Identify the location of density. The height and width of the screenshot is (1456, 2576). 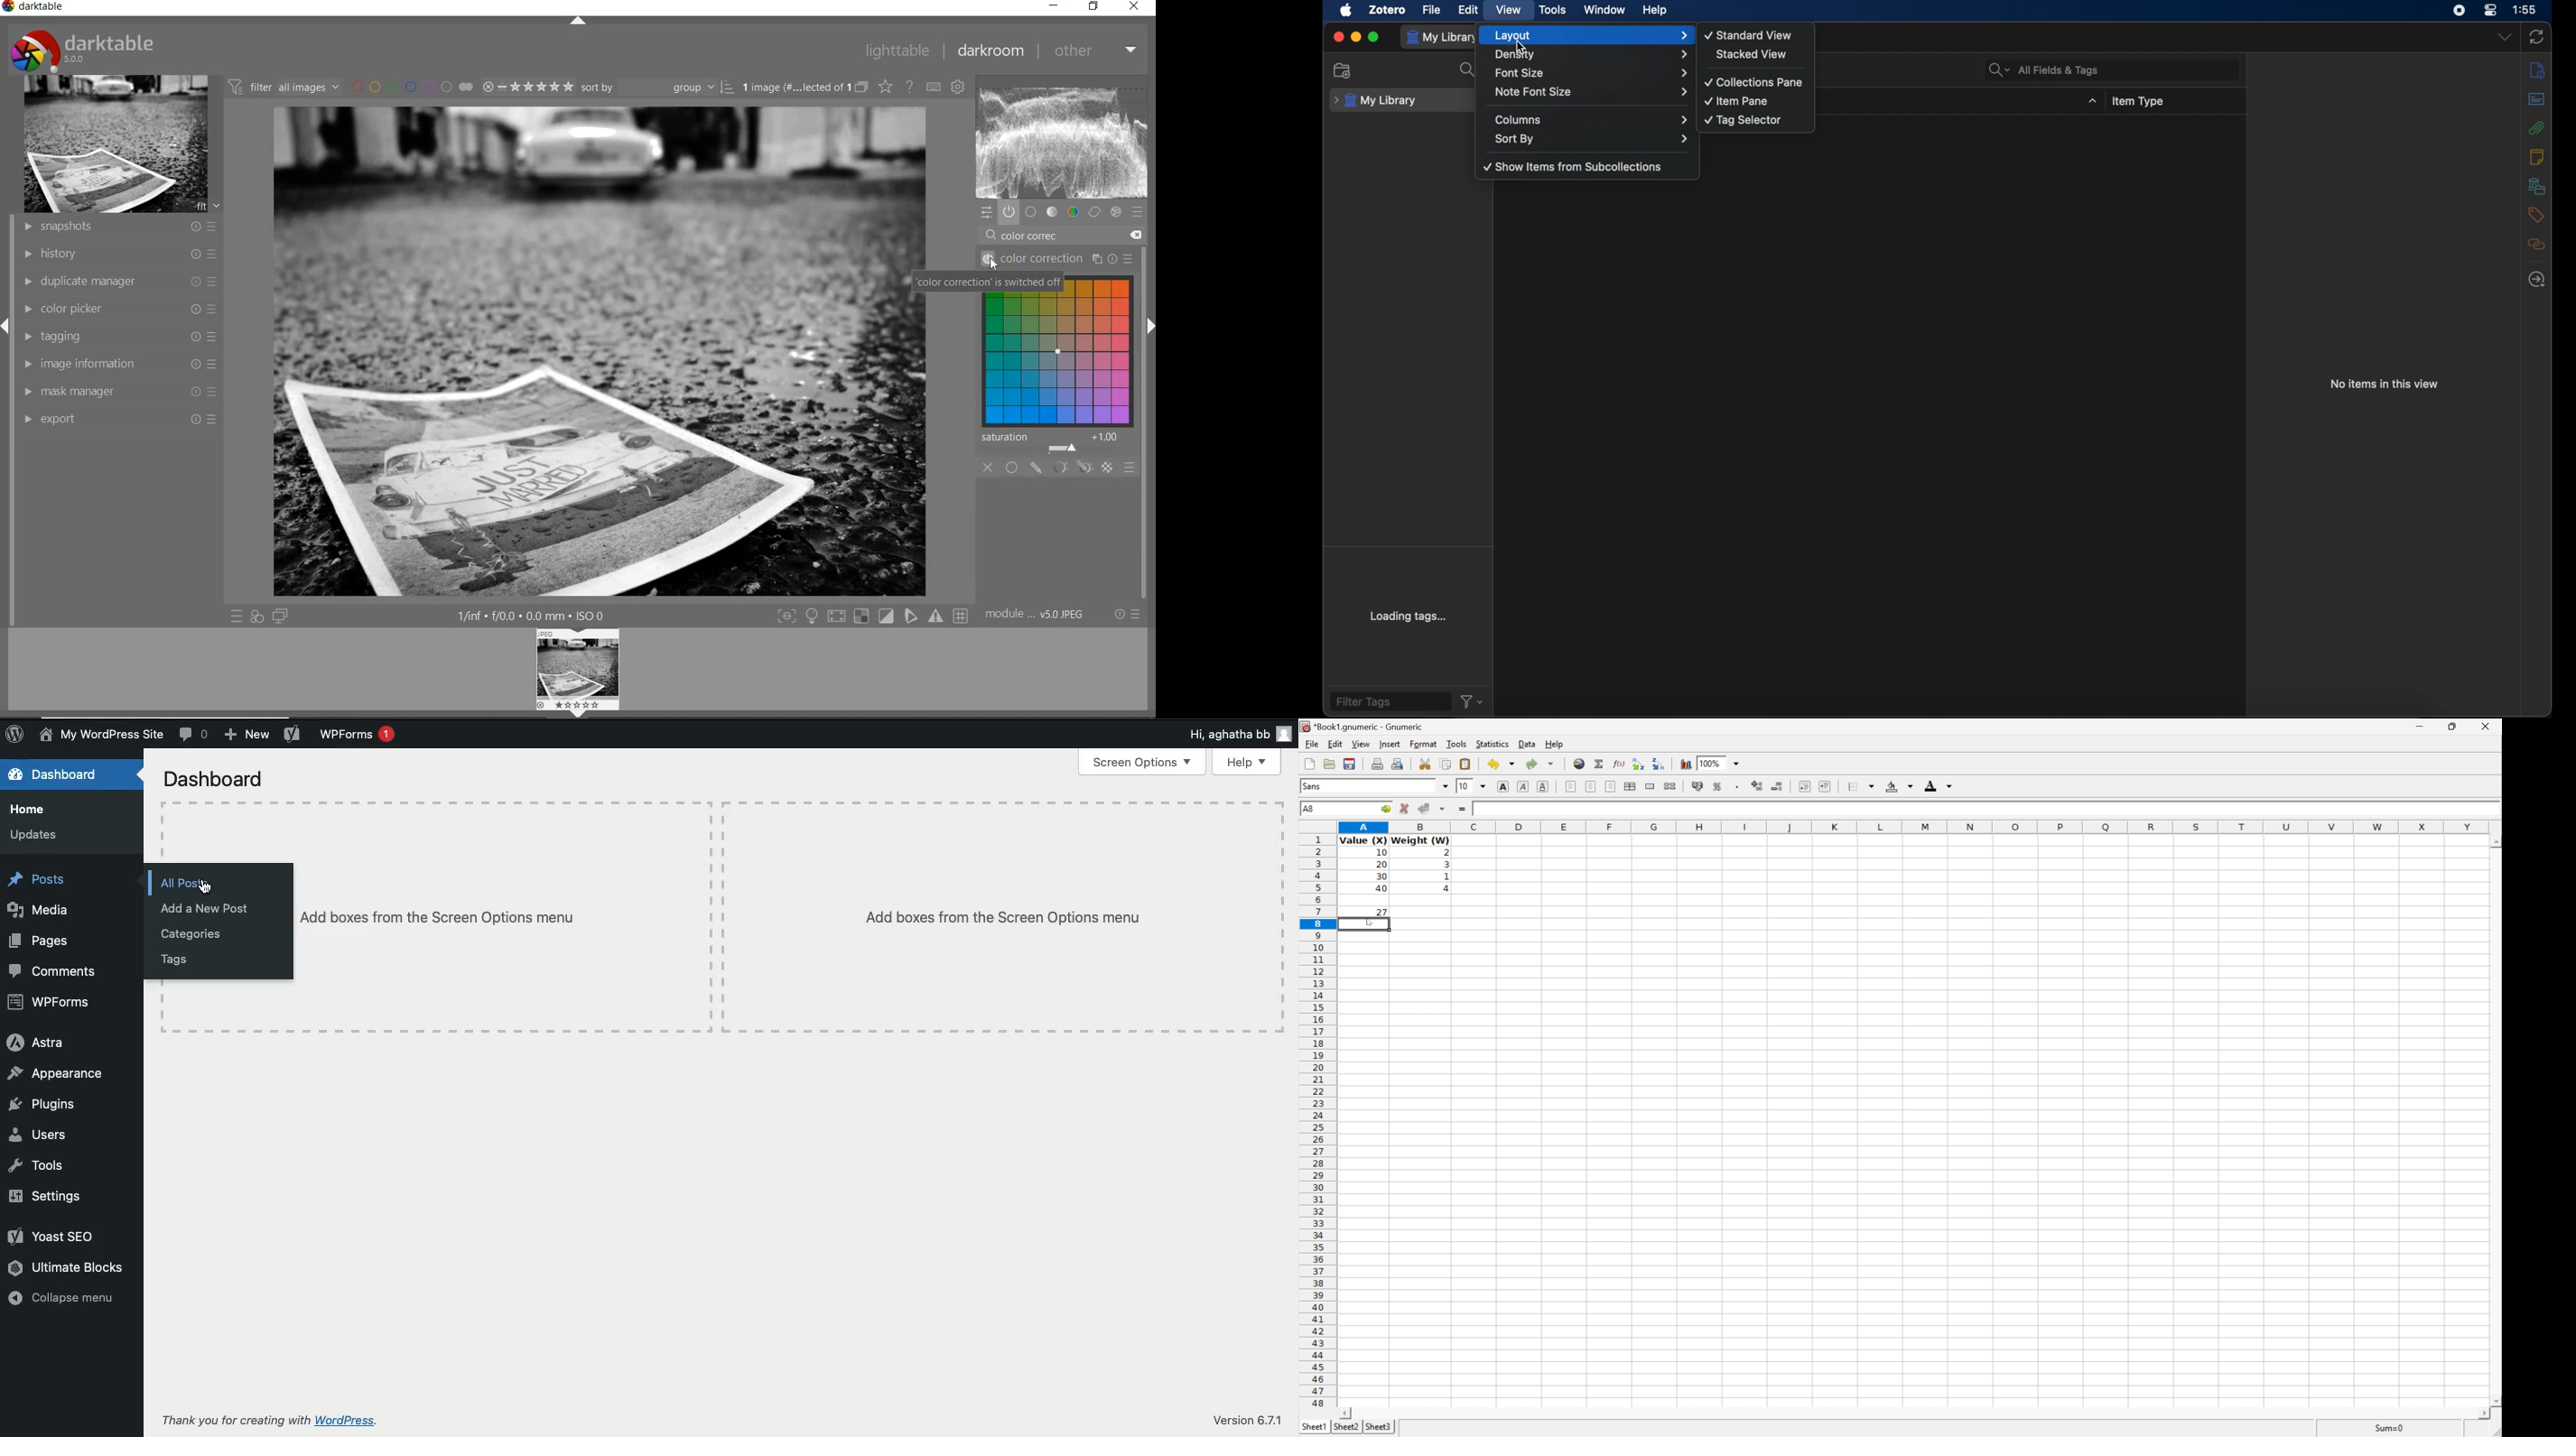
(1591, 56).